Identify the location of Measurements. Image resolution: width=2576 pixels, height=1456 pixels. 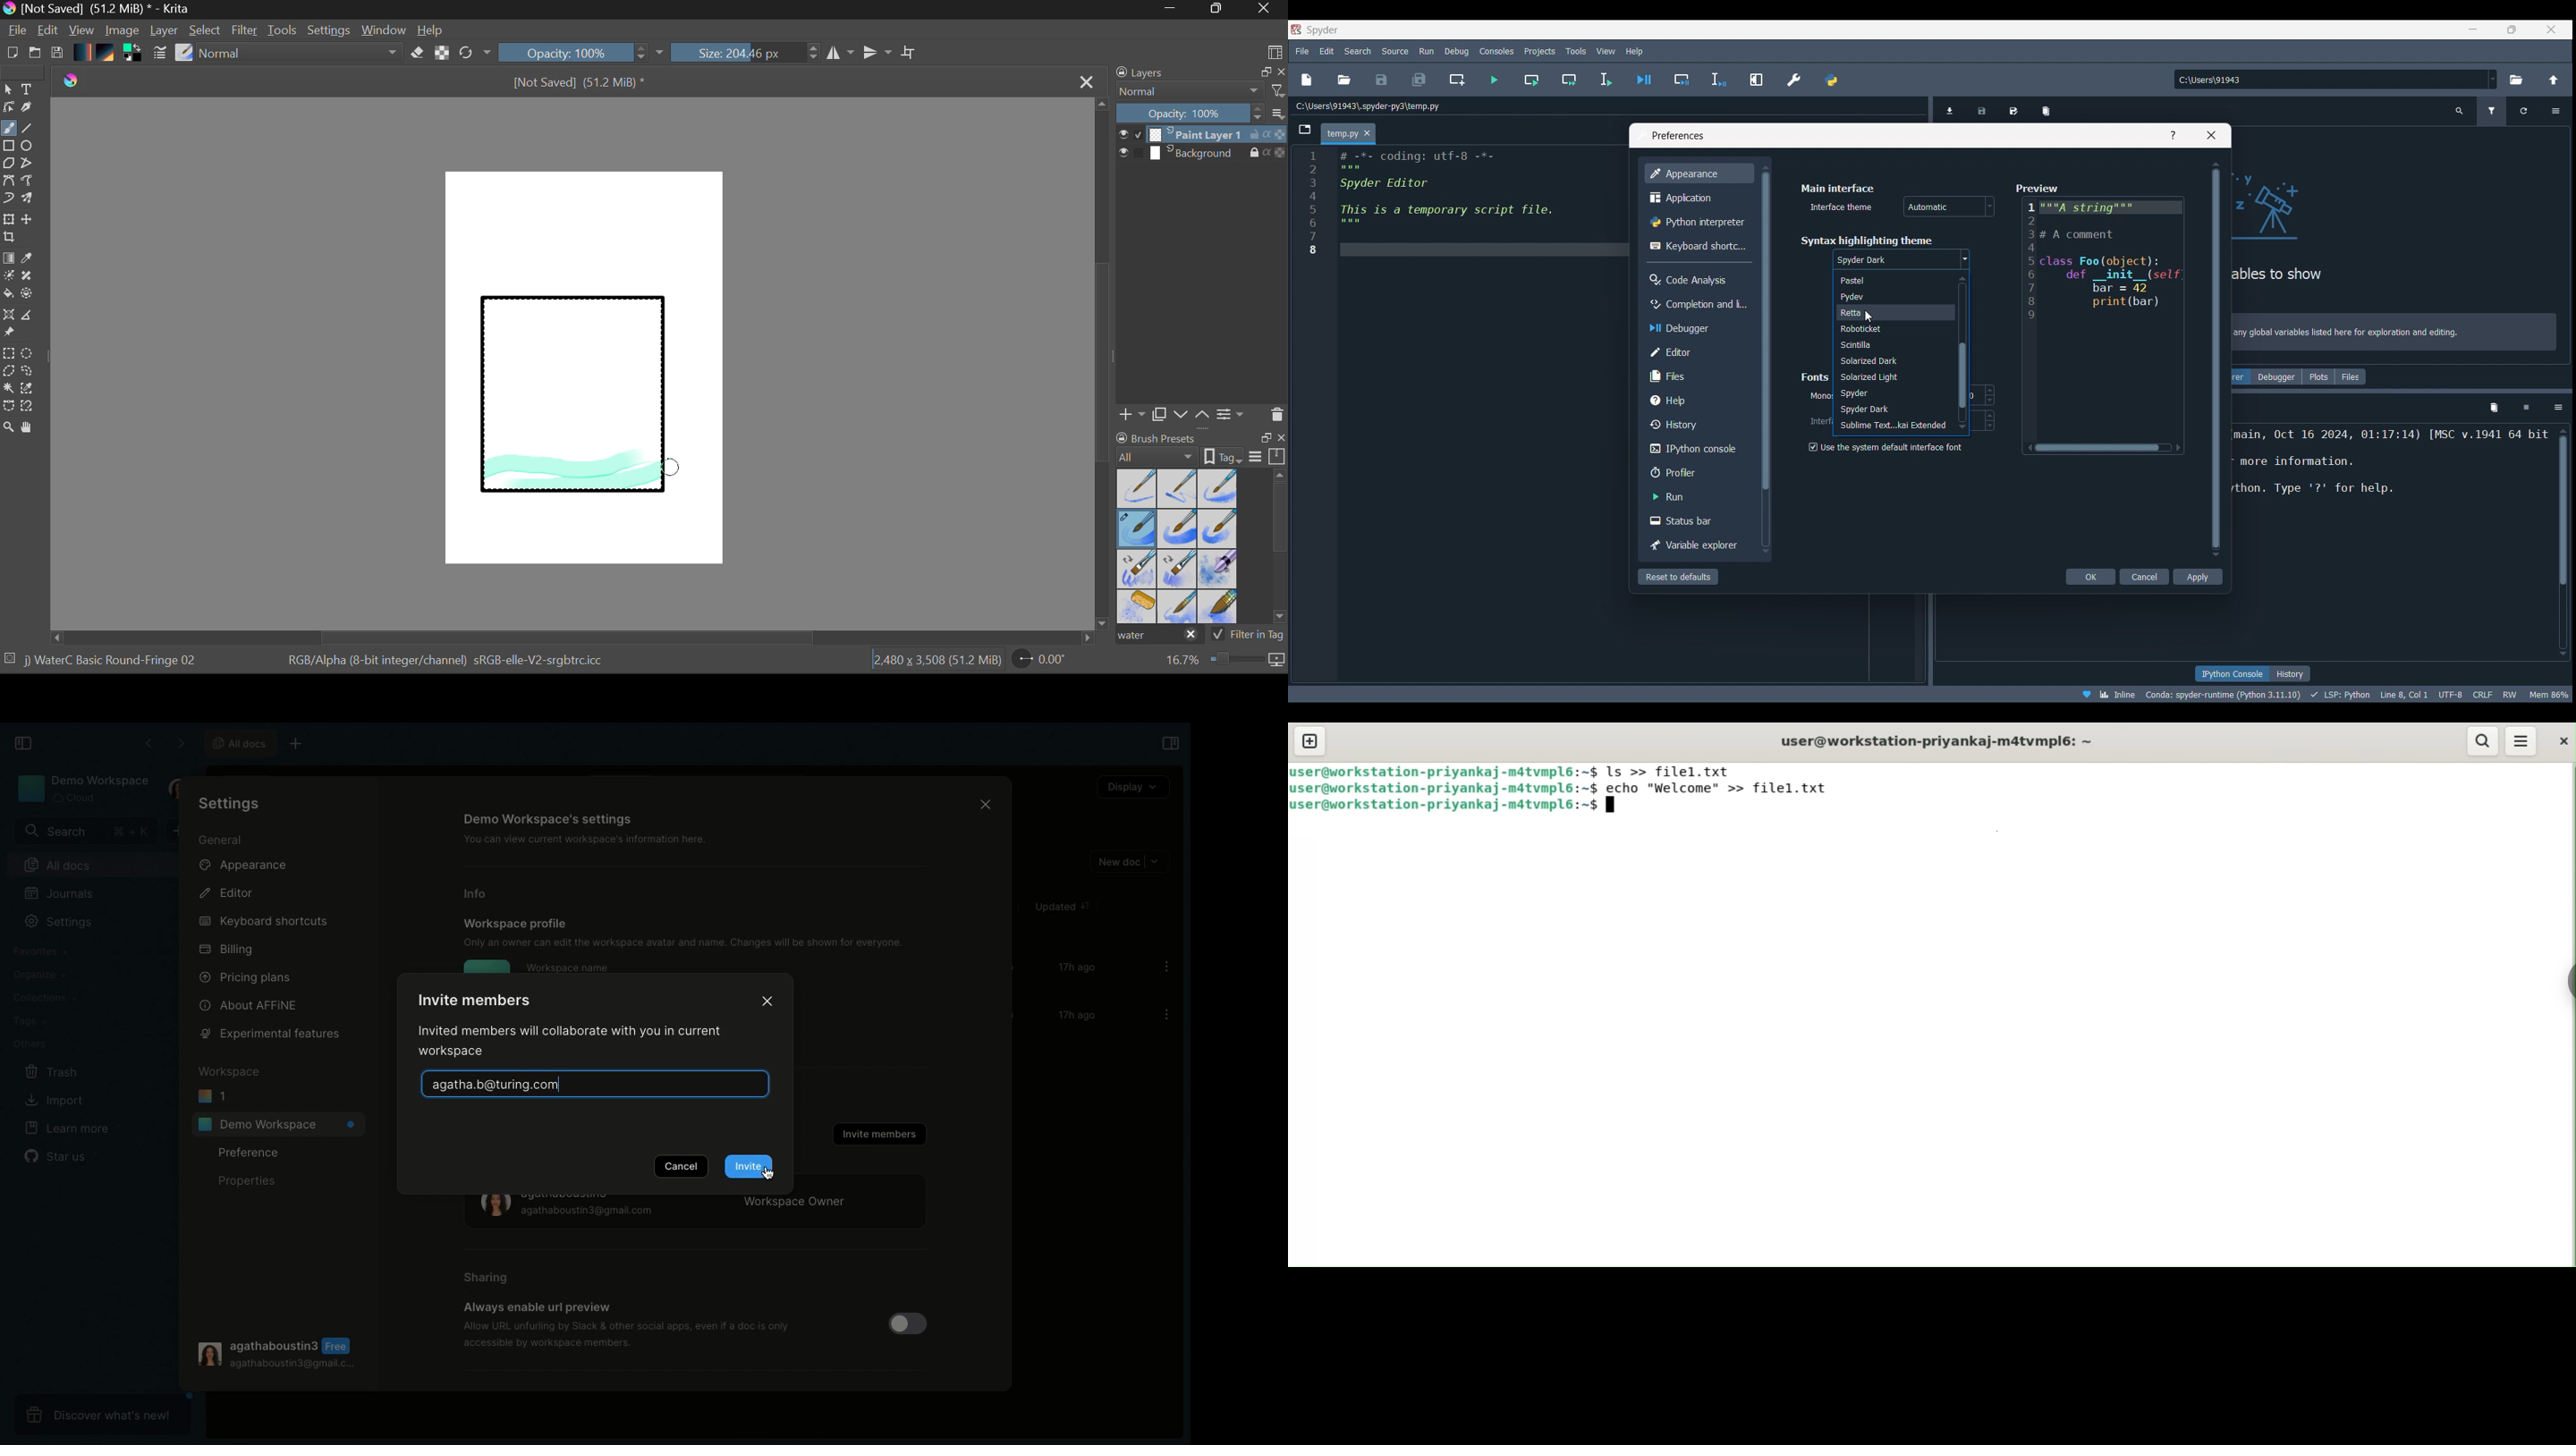
(29, 317).